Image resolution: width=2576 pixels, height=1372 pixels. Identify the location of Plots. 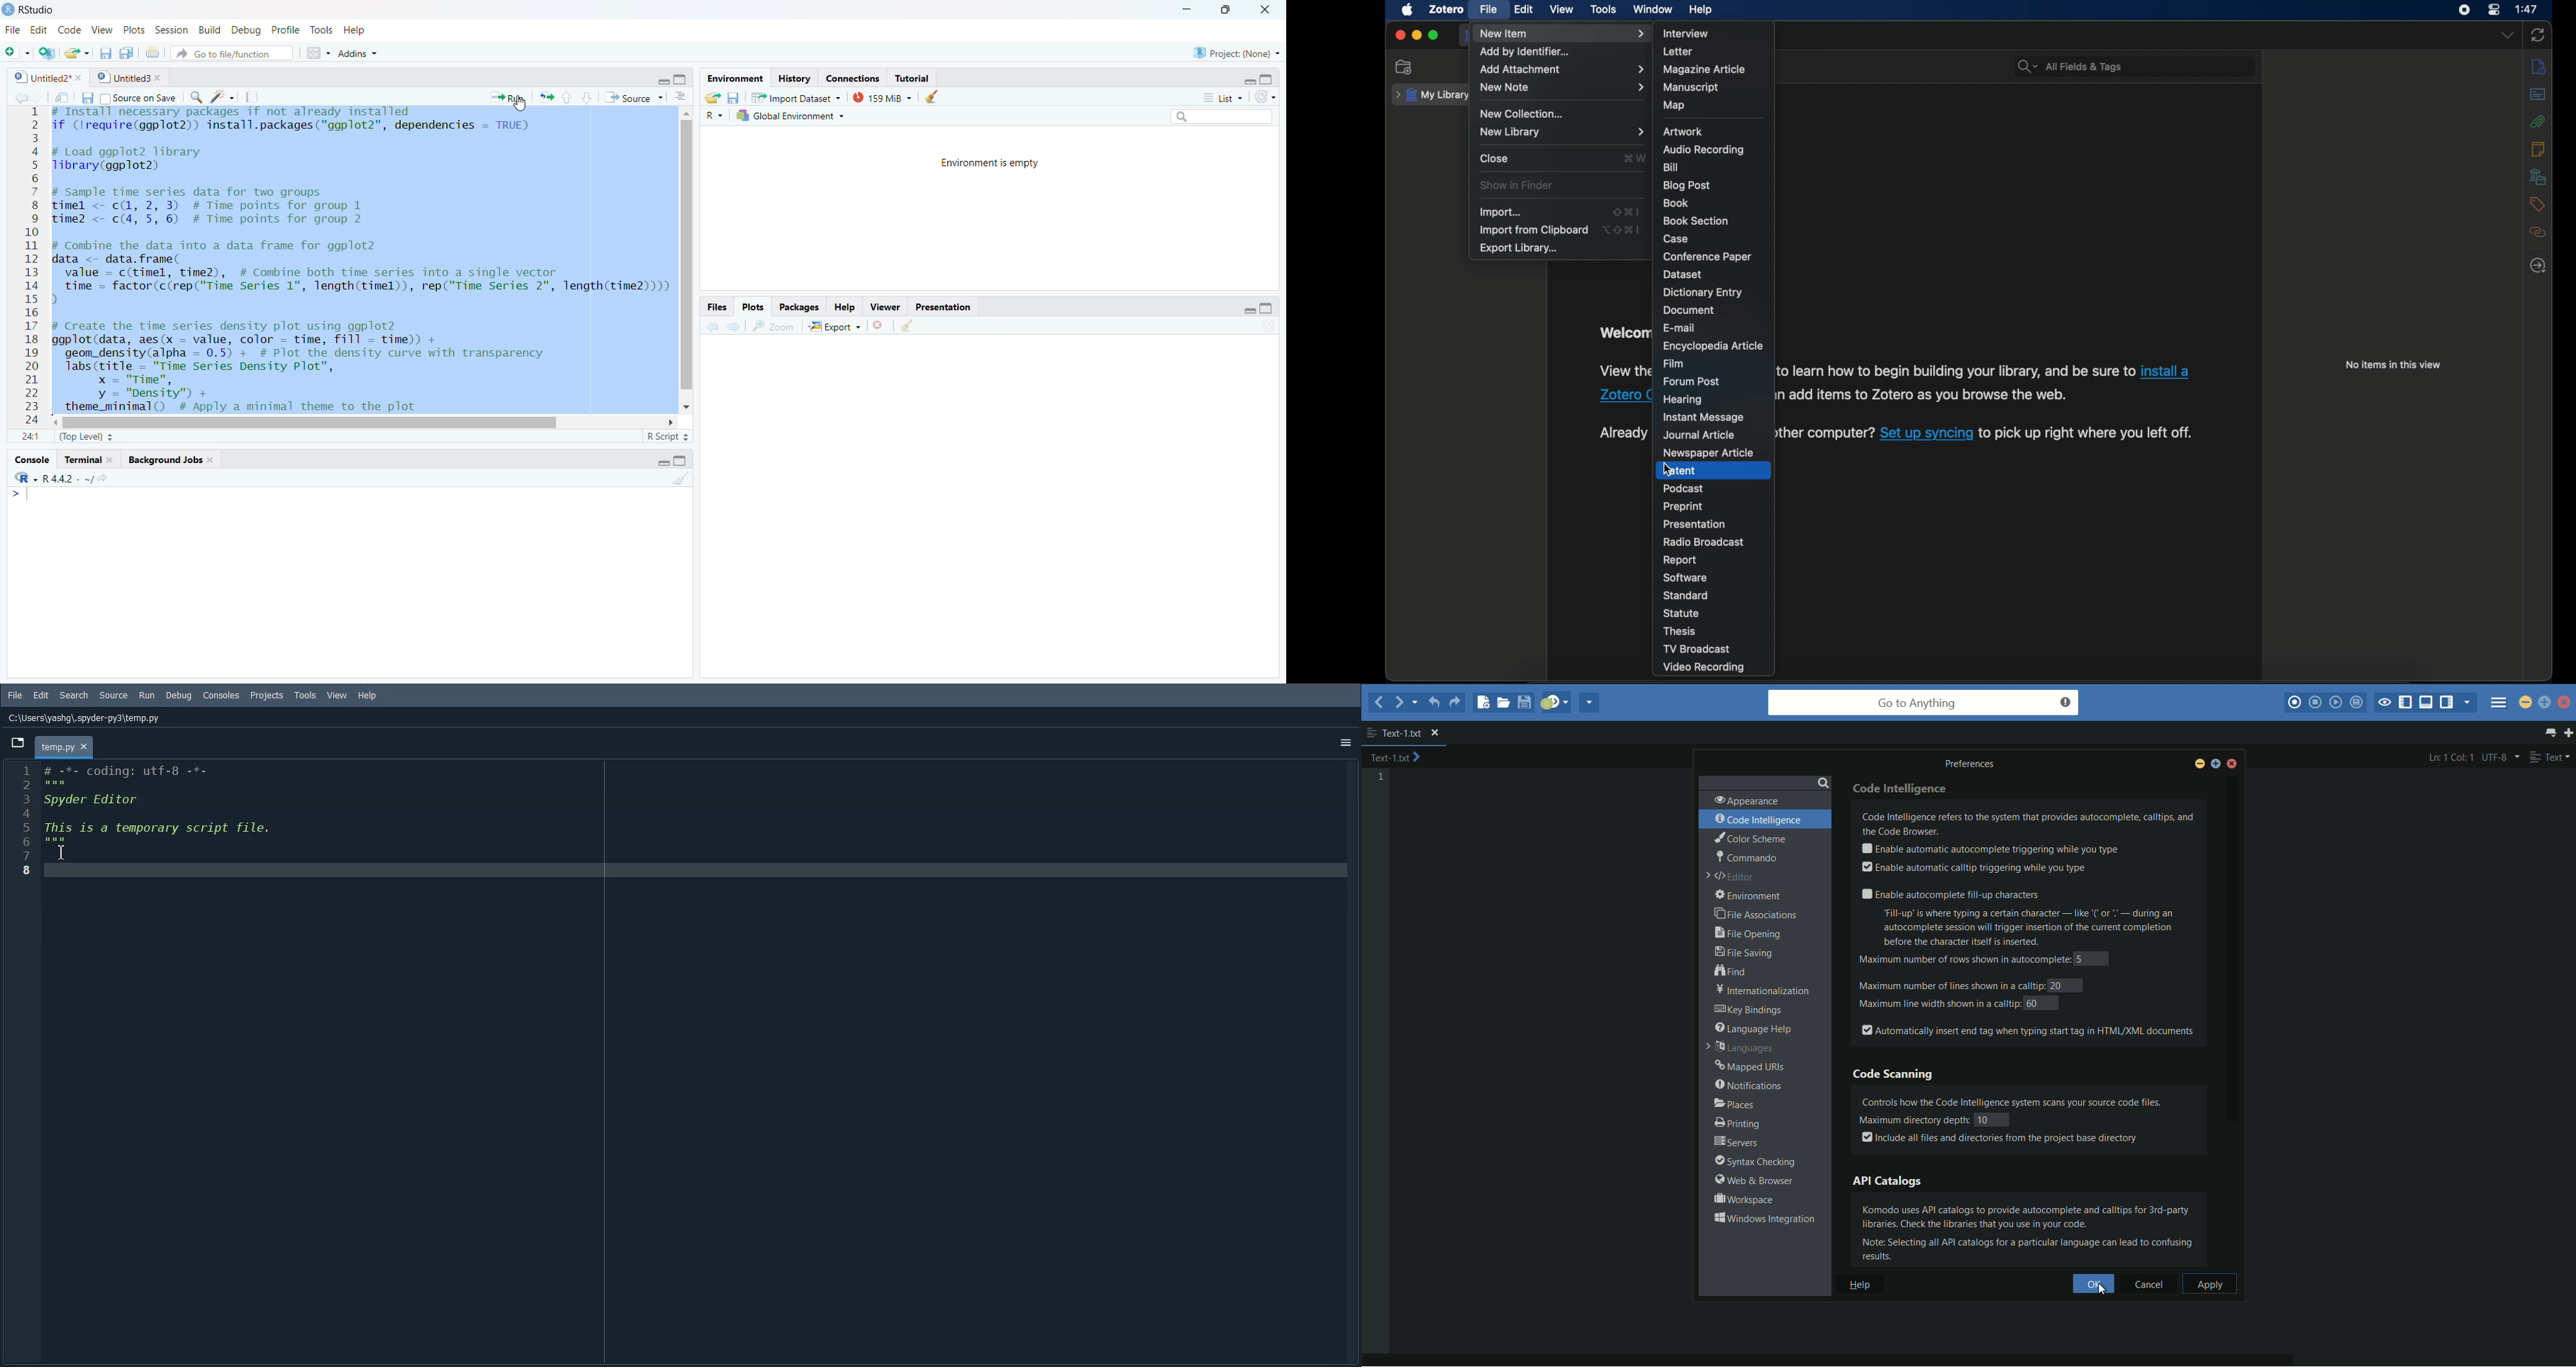
(753, 308).